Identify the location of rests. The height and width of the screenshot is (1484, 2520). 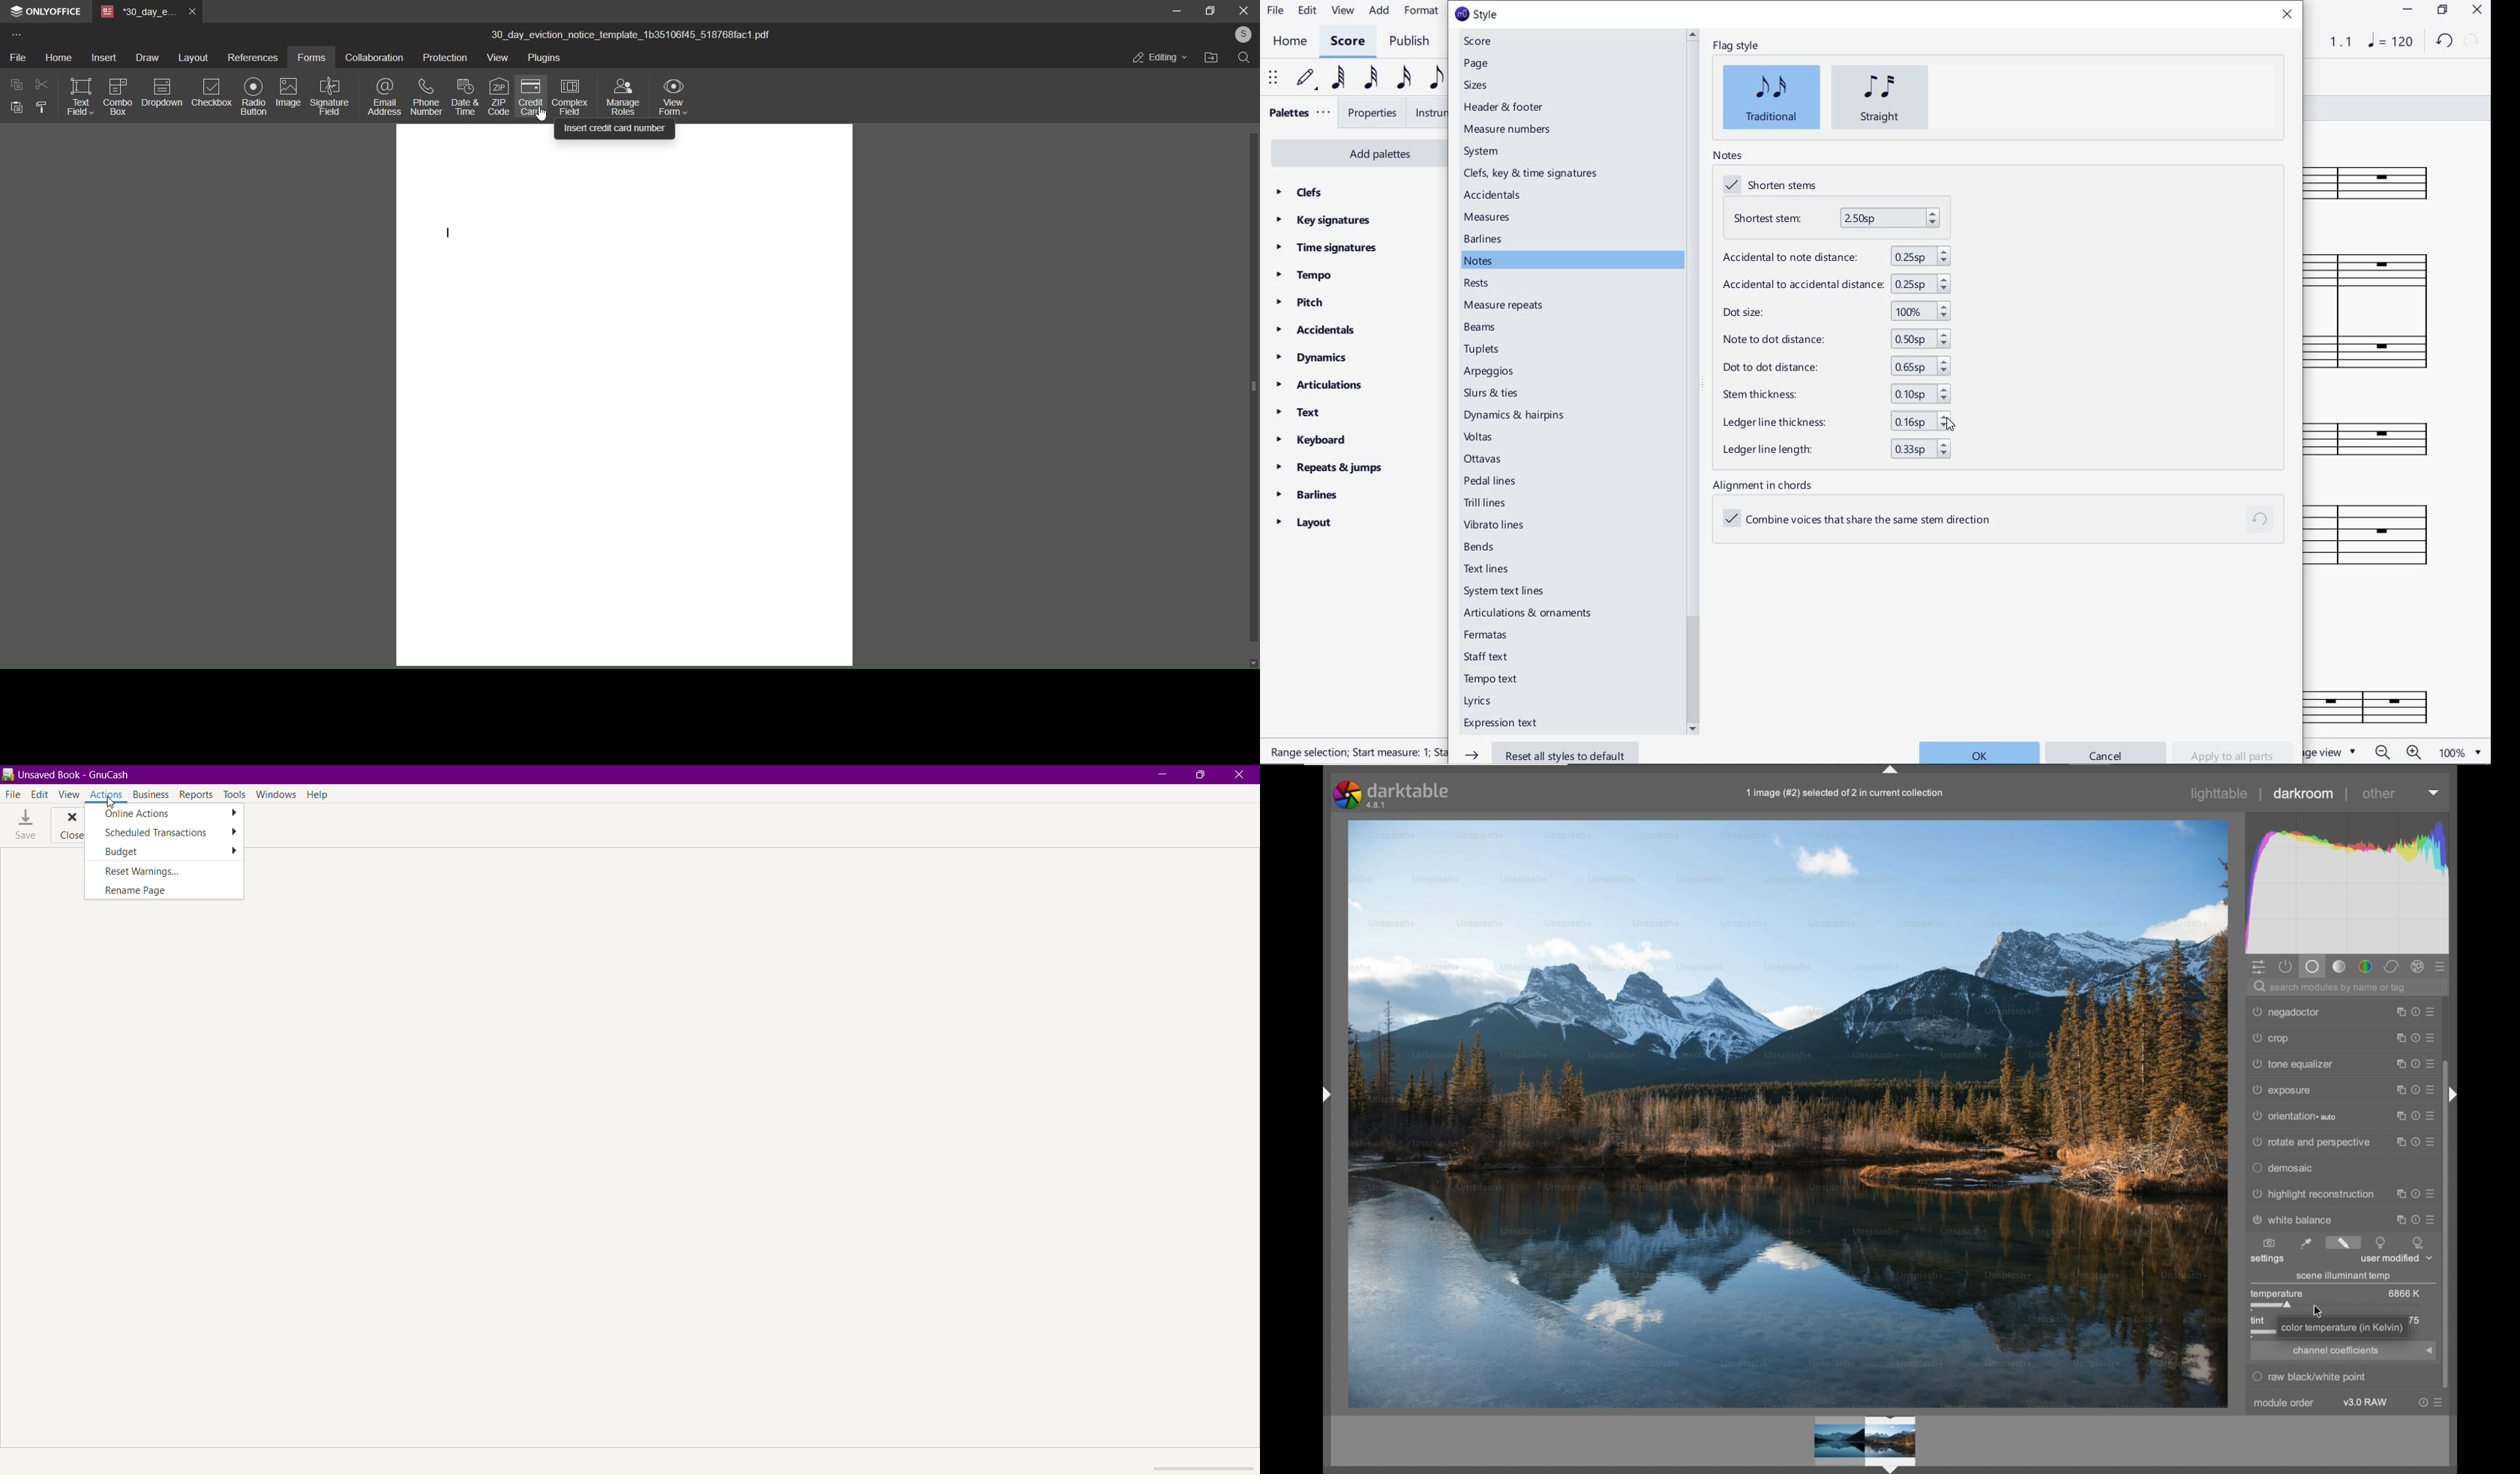
(1476, 281).